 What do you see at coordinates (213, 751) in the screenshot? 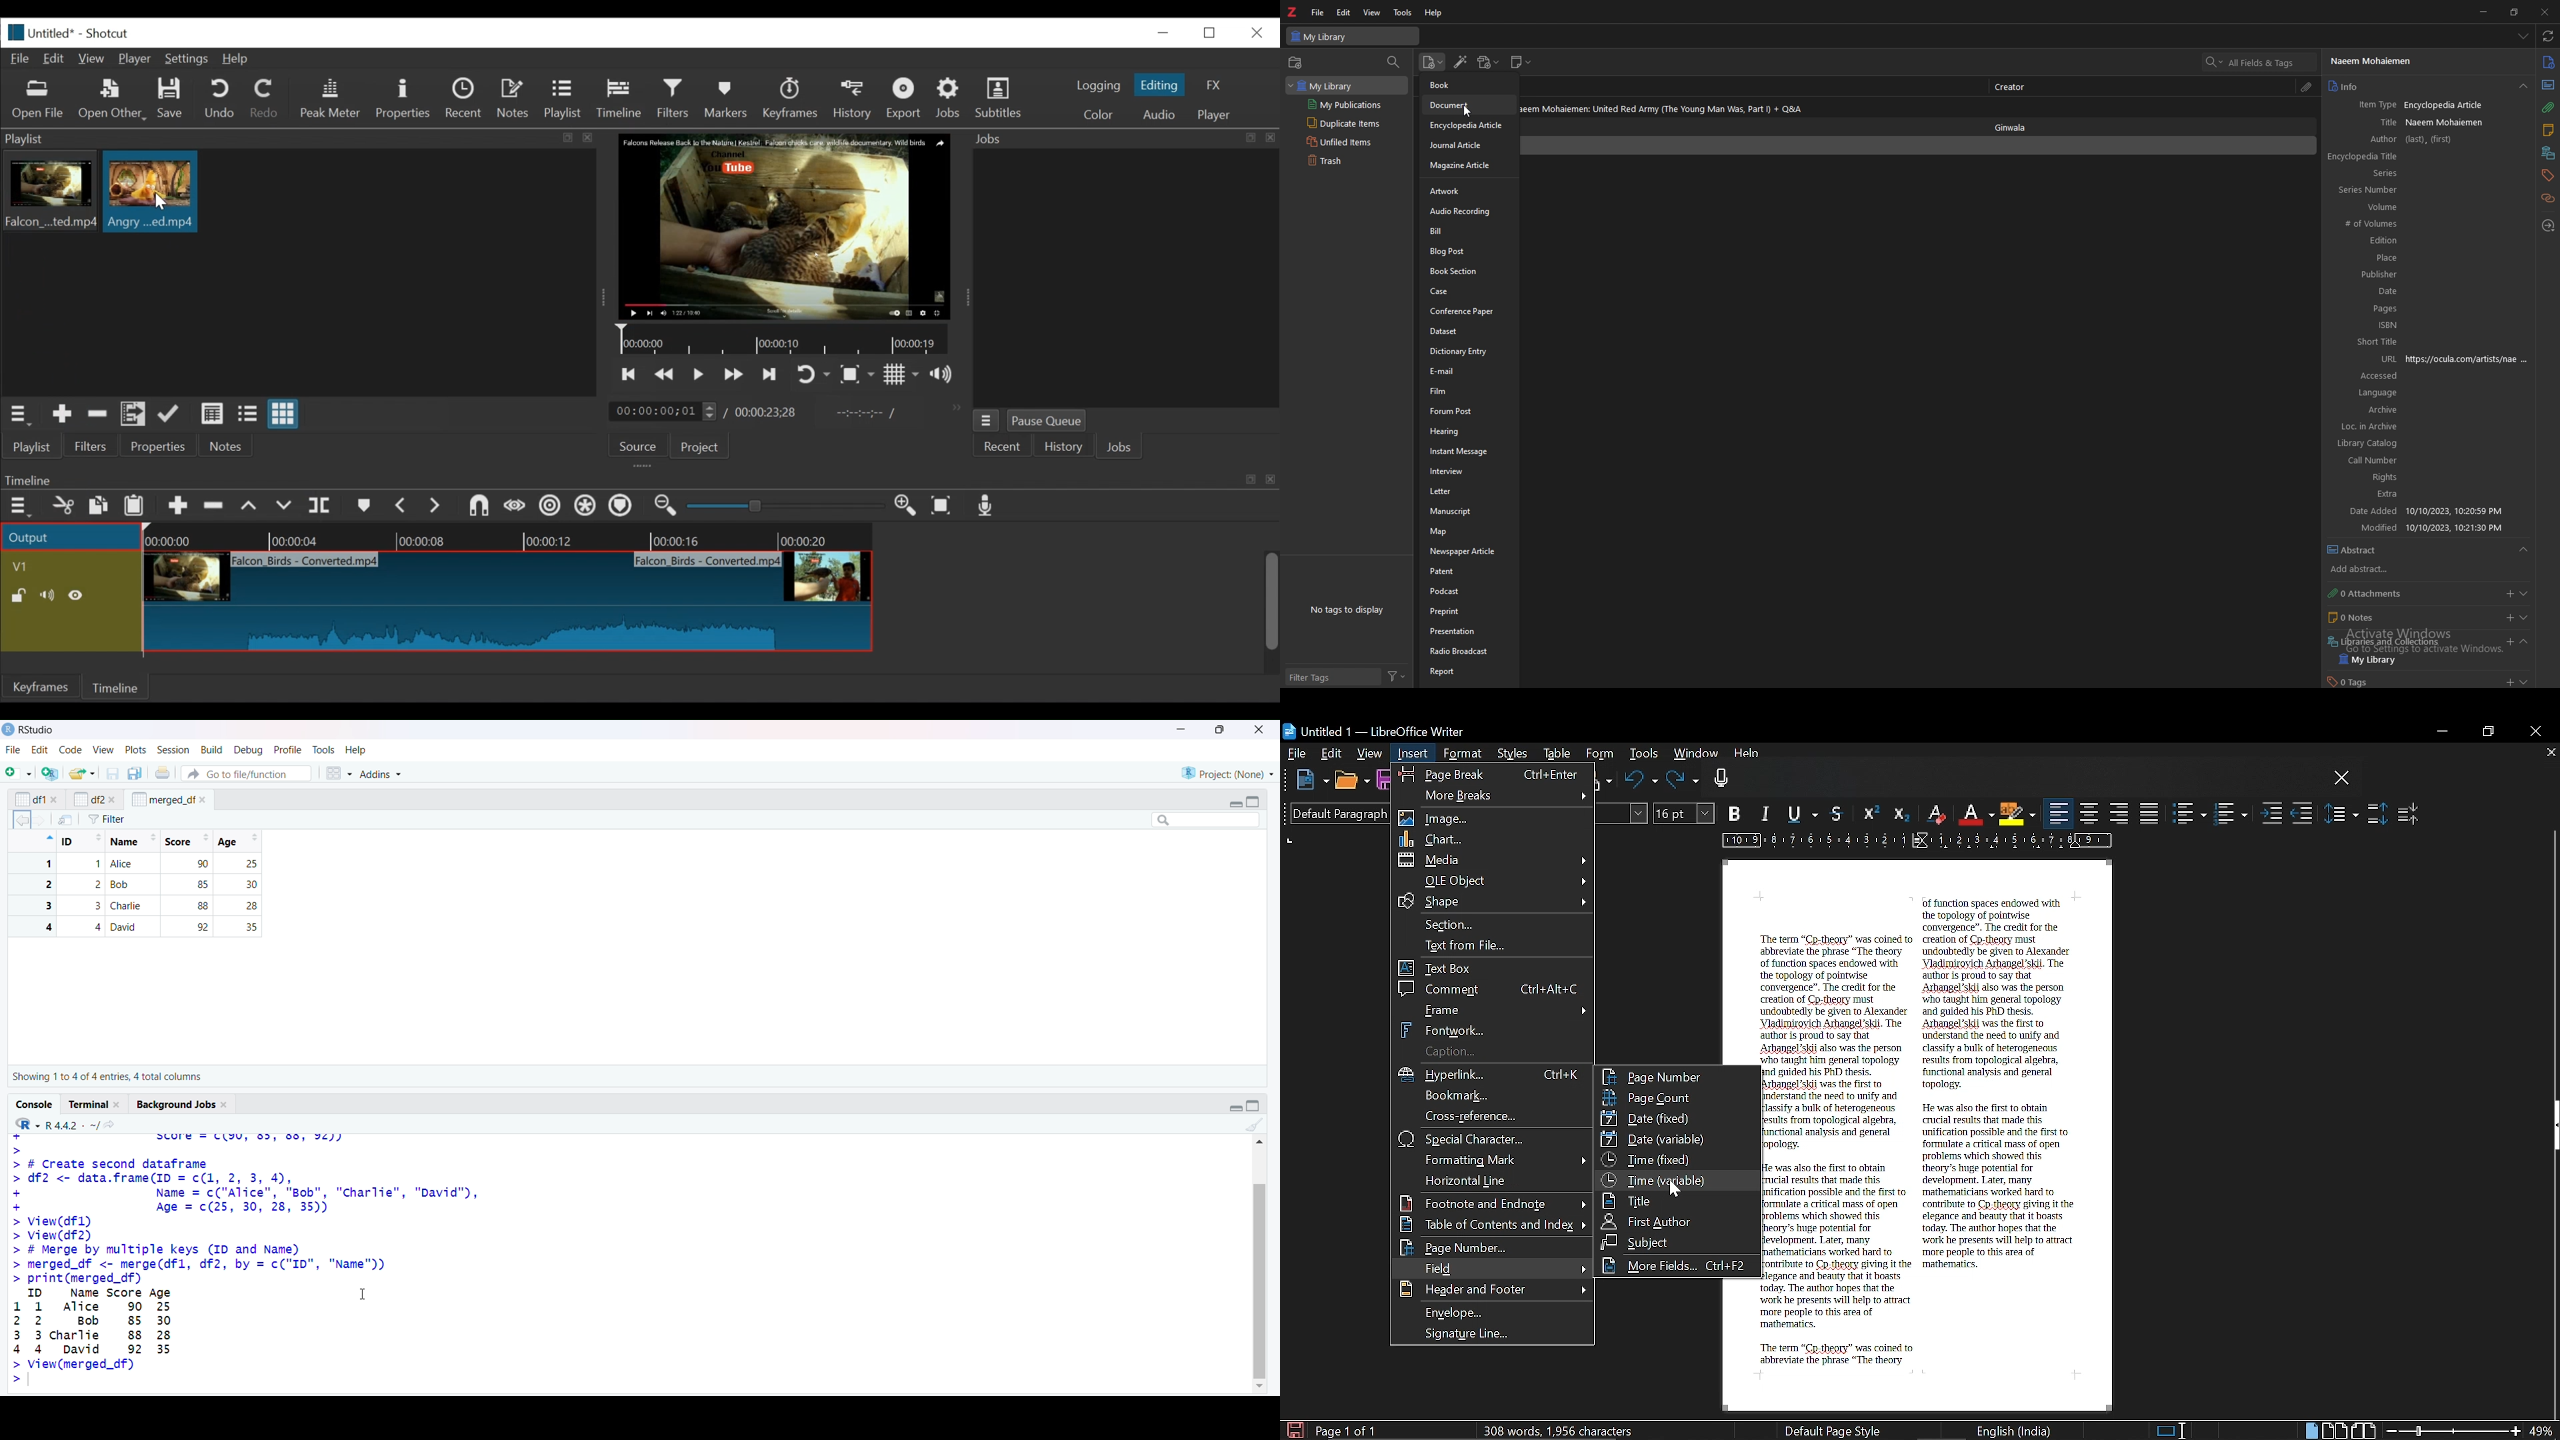
I see `build` at bounding box center [213, 751].